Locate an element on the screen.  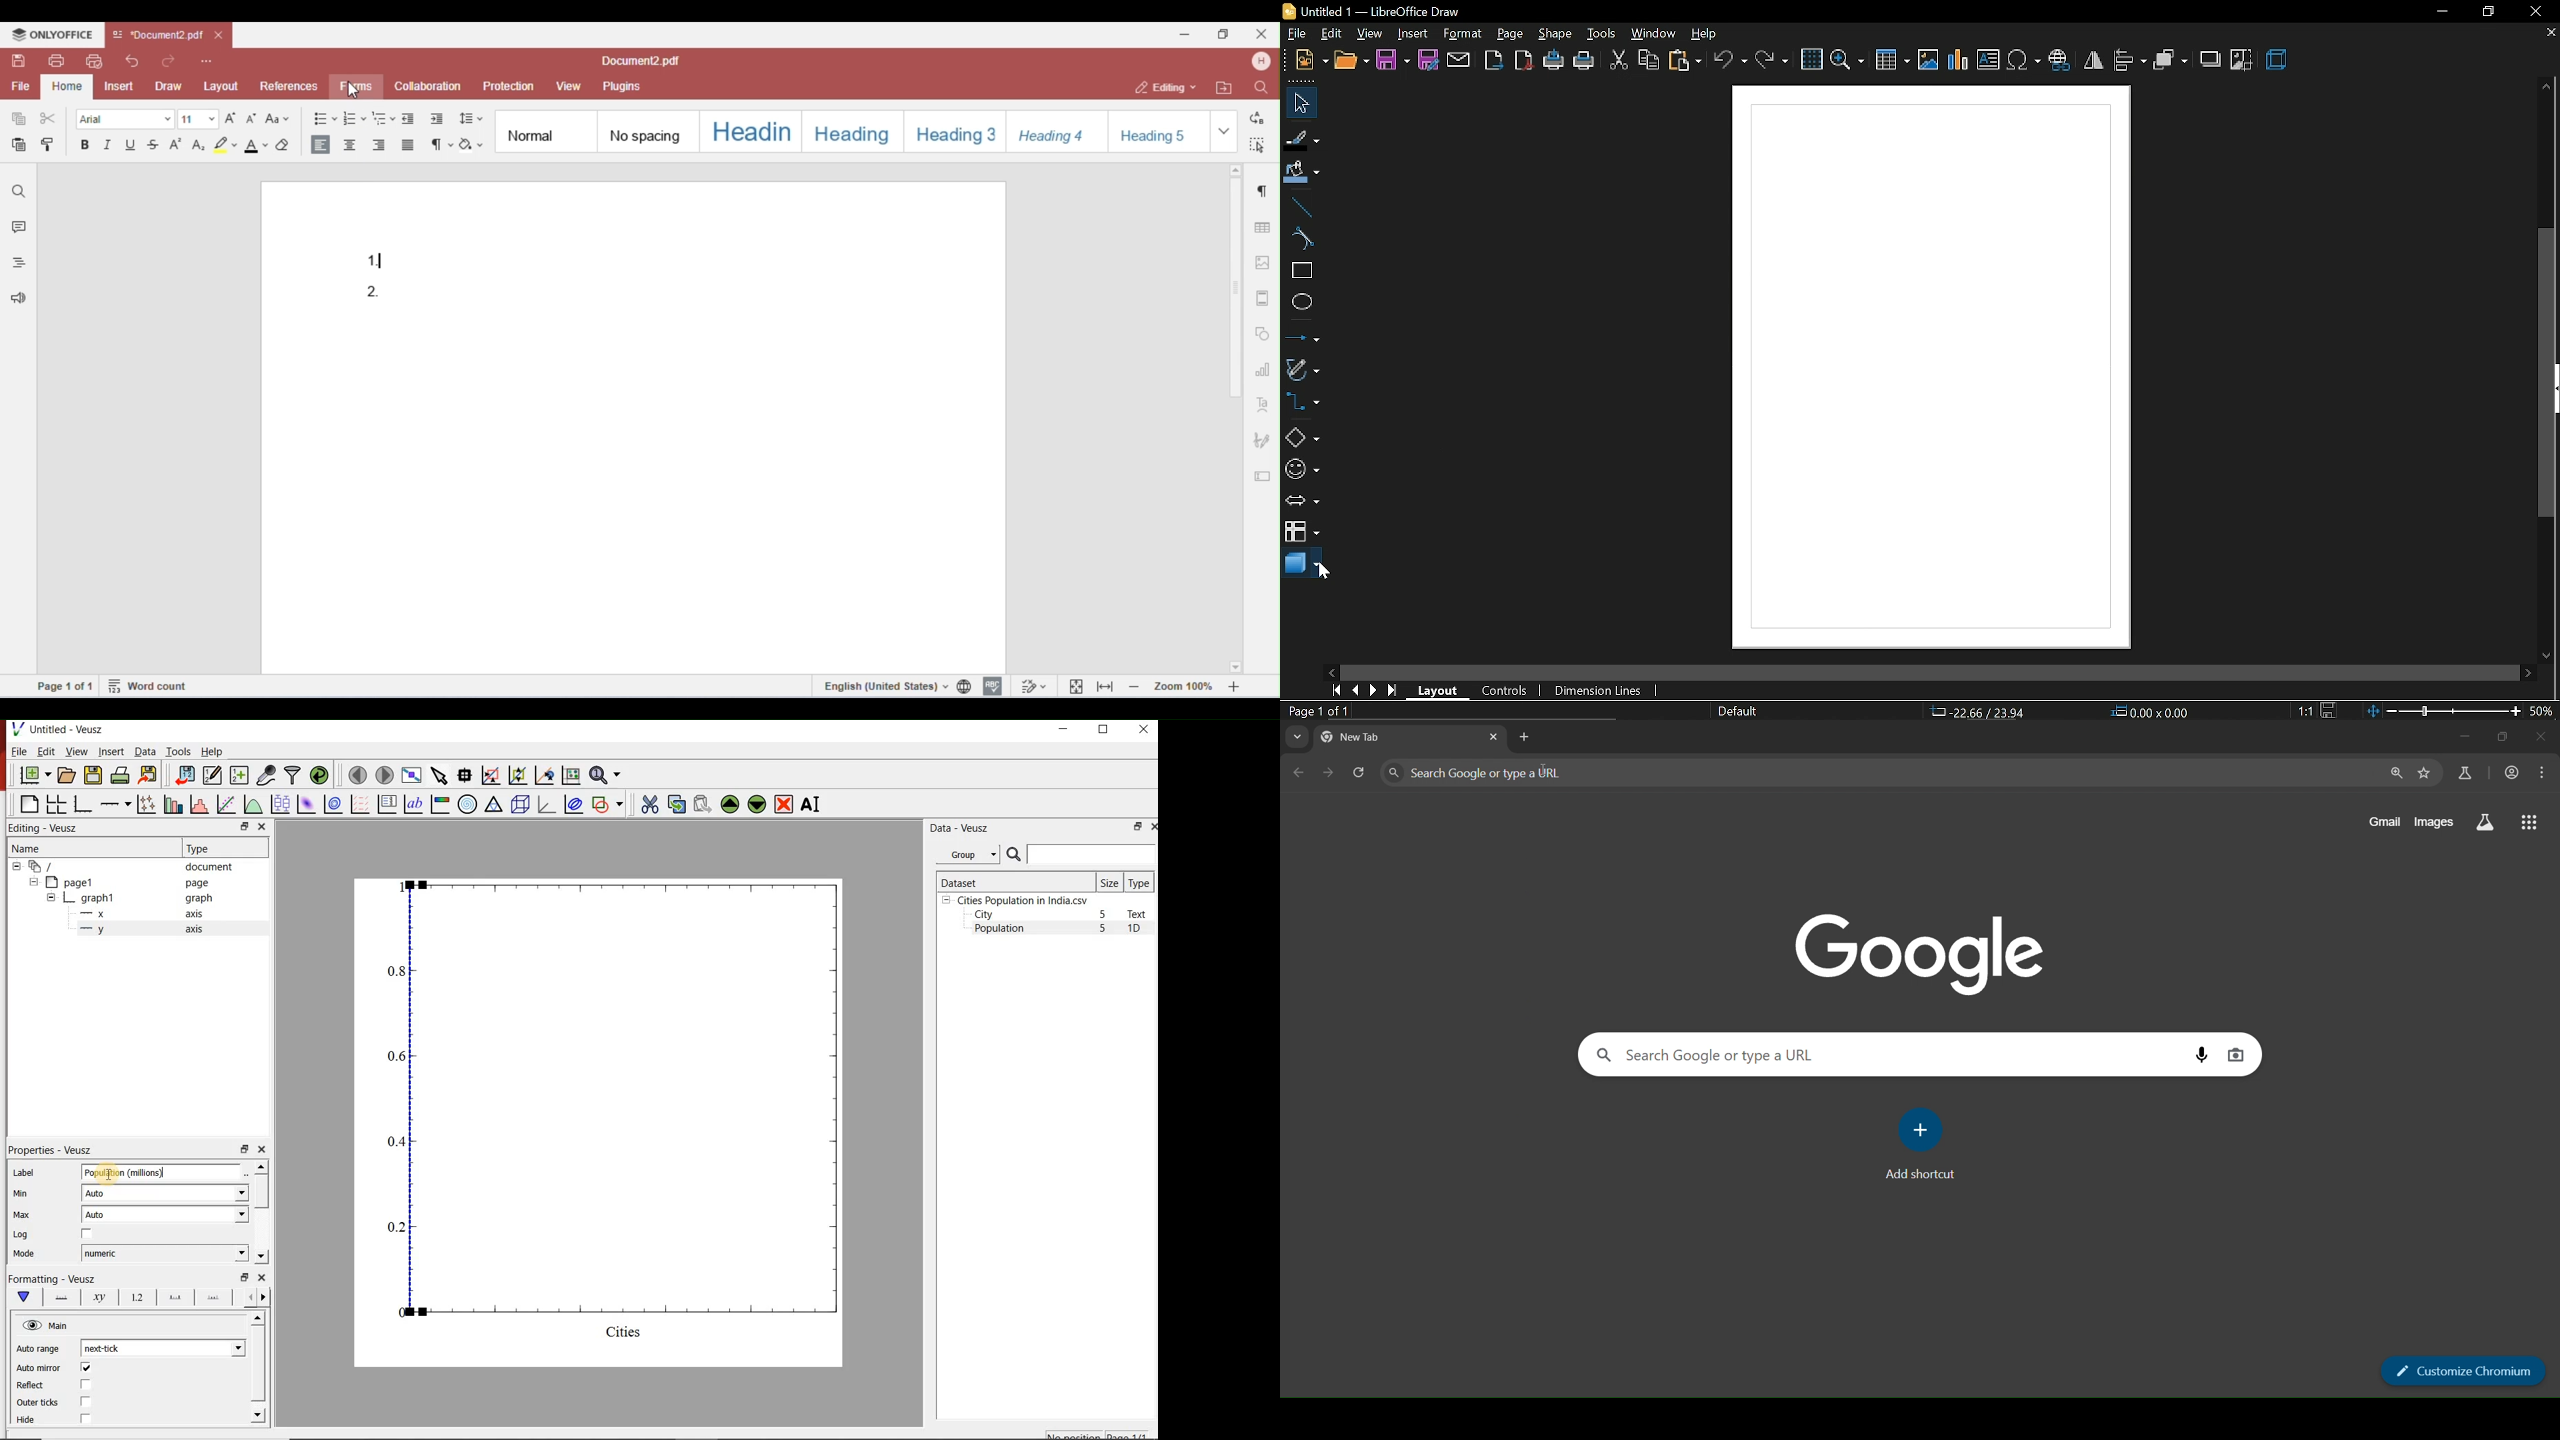
close is located at coordinates (2533, 11).